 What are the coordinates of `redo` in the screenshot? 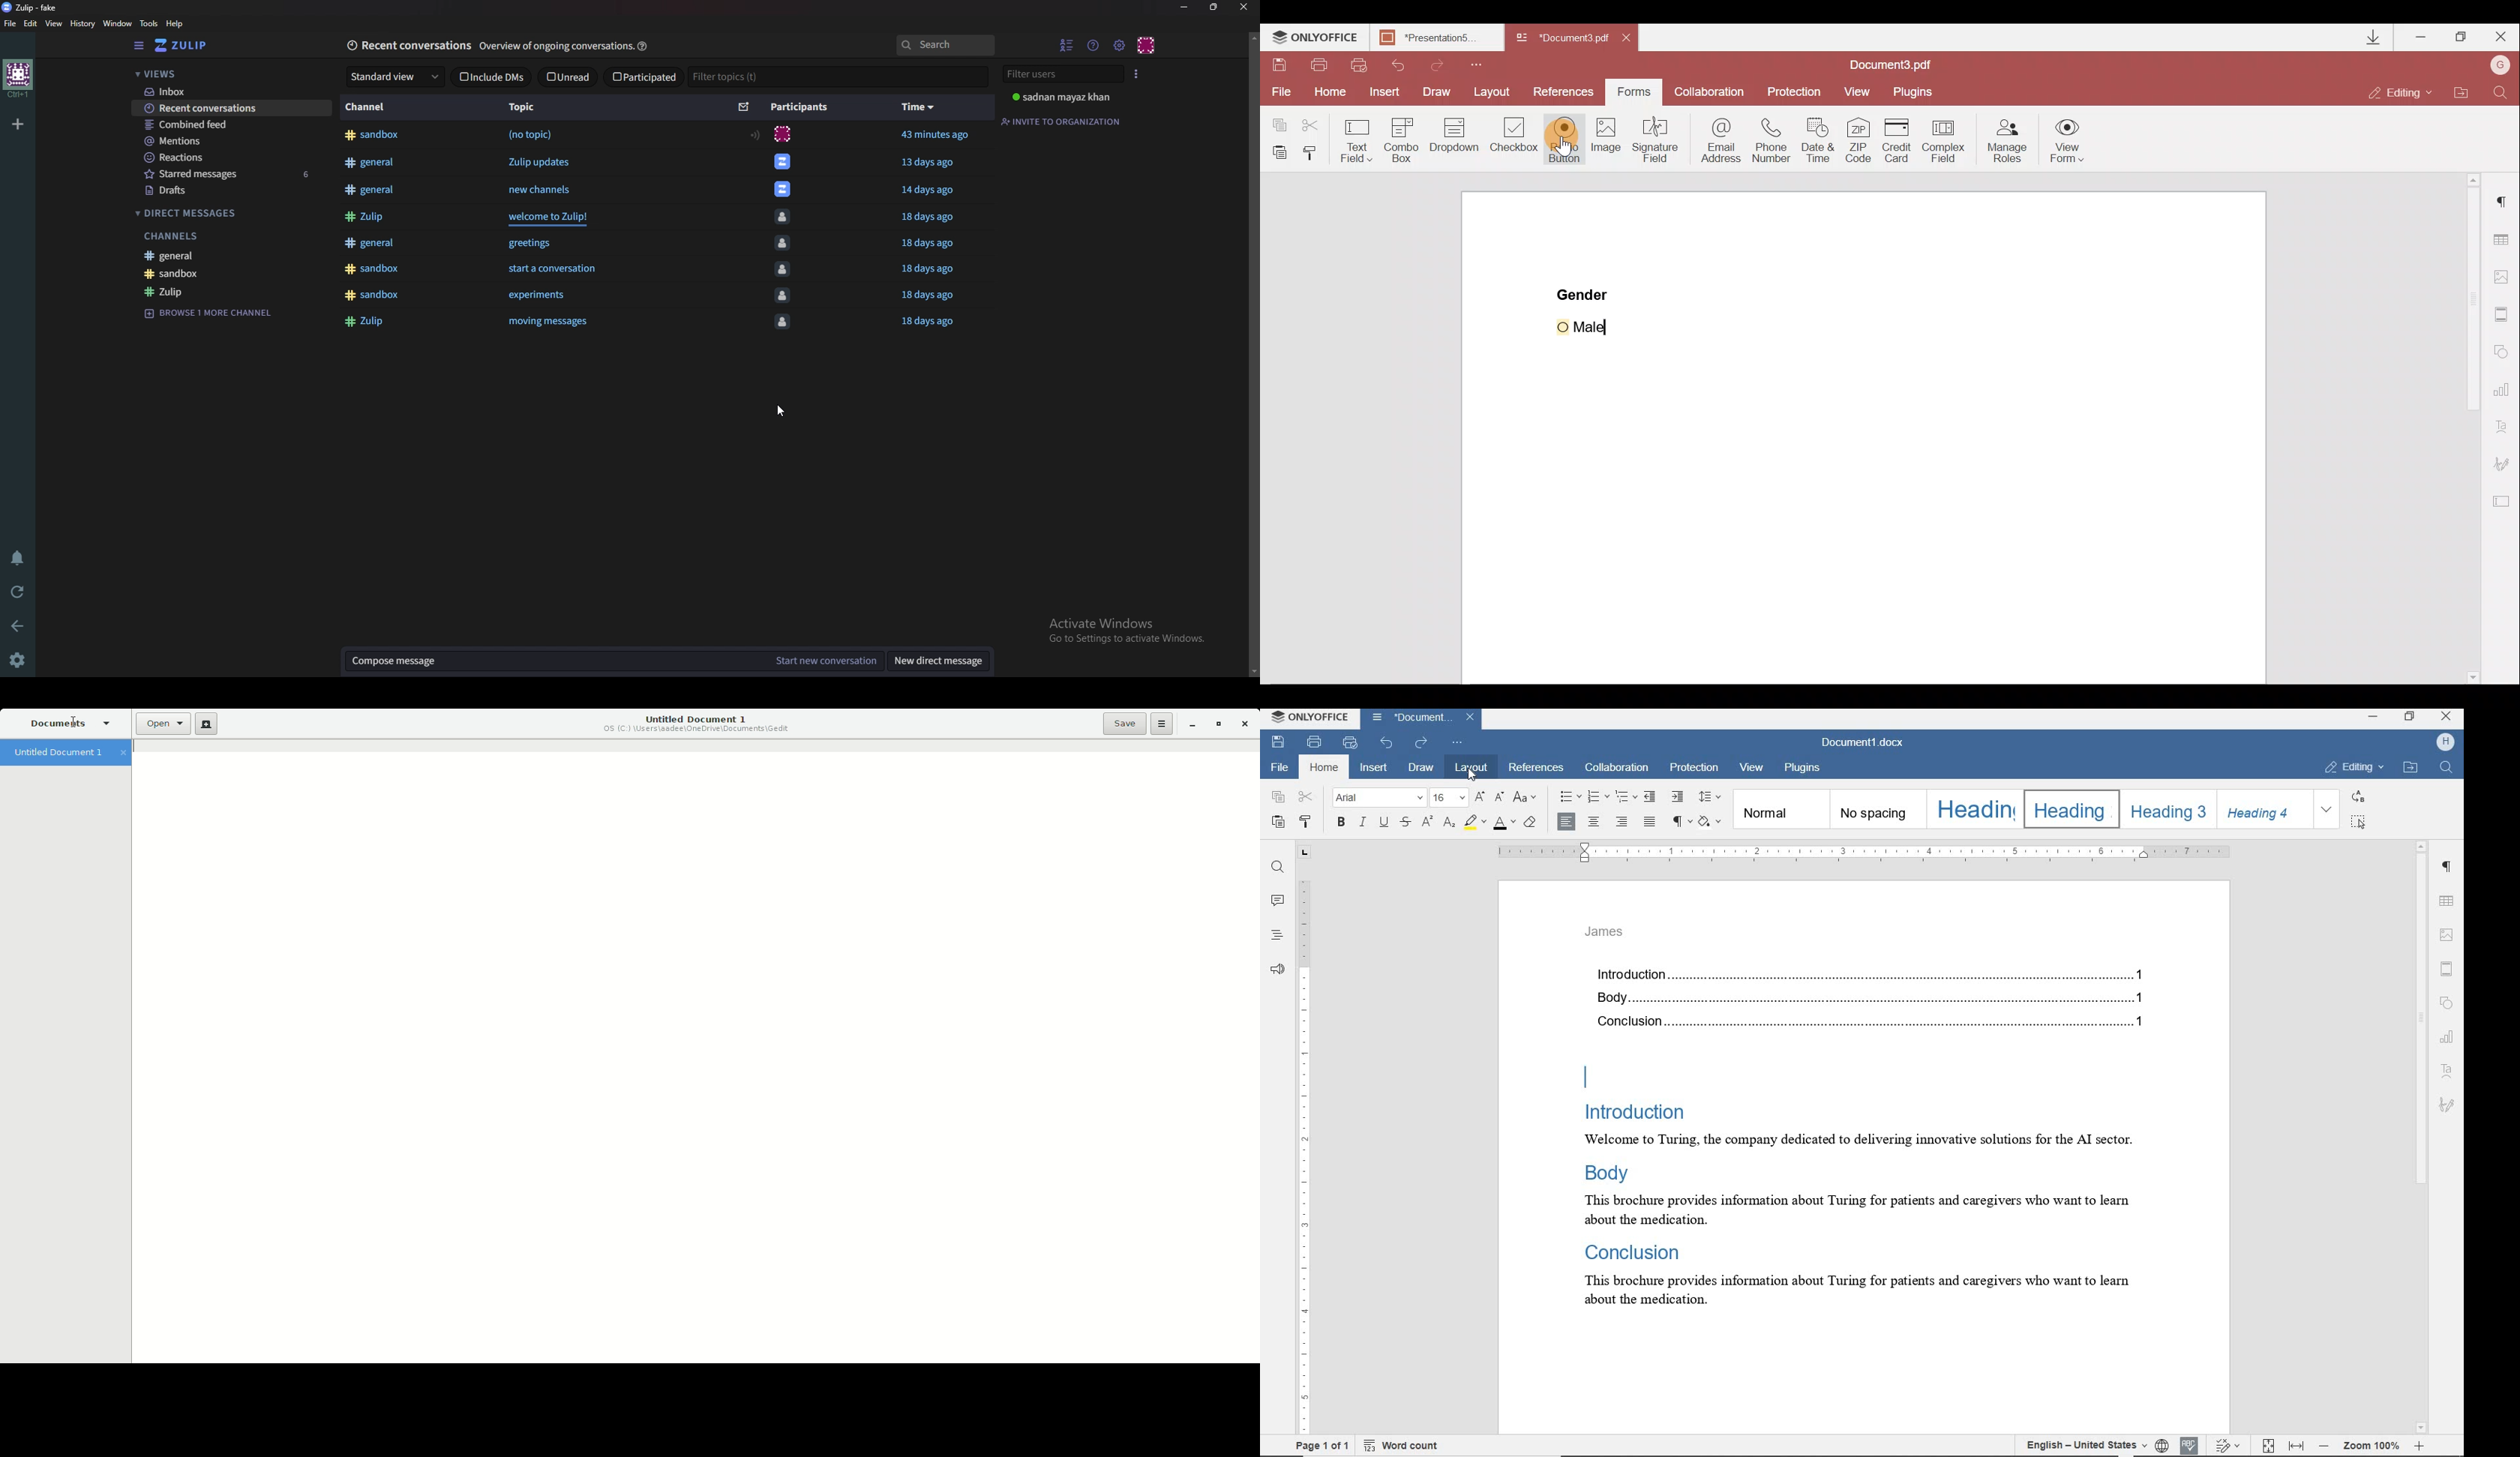 It's located at (1421, 743).